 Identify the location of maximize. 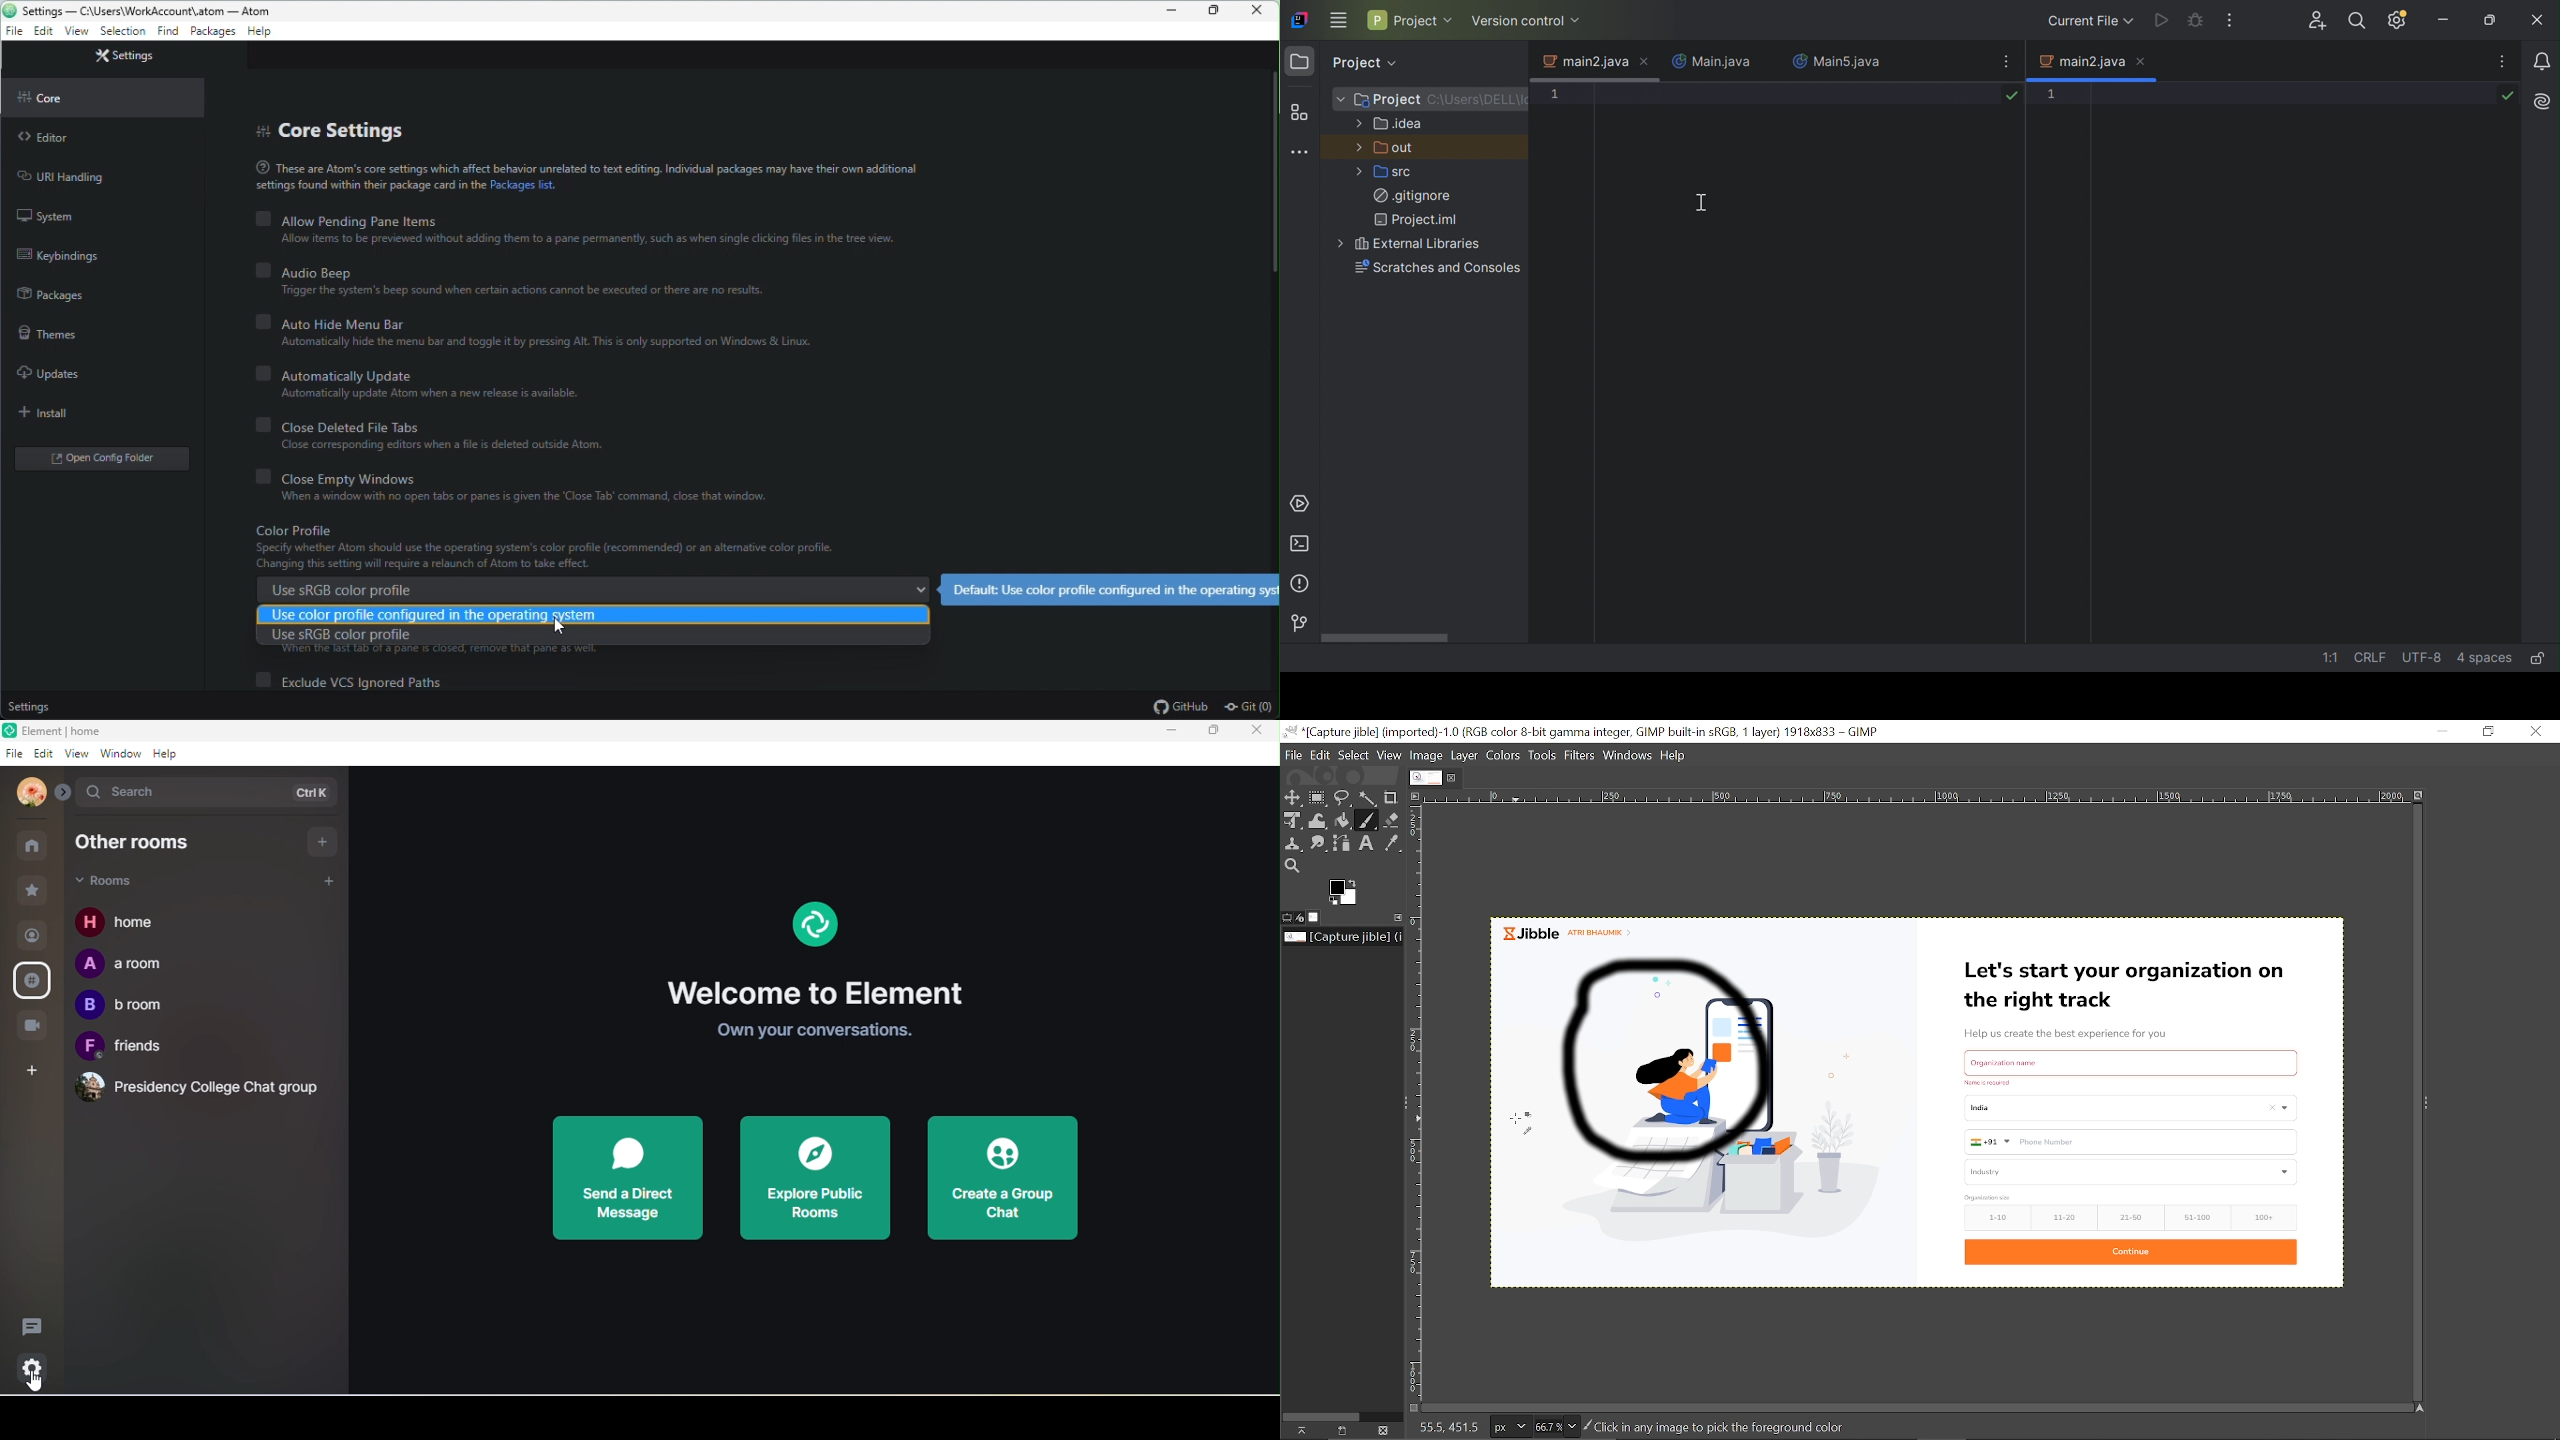
(1213, 733).